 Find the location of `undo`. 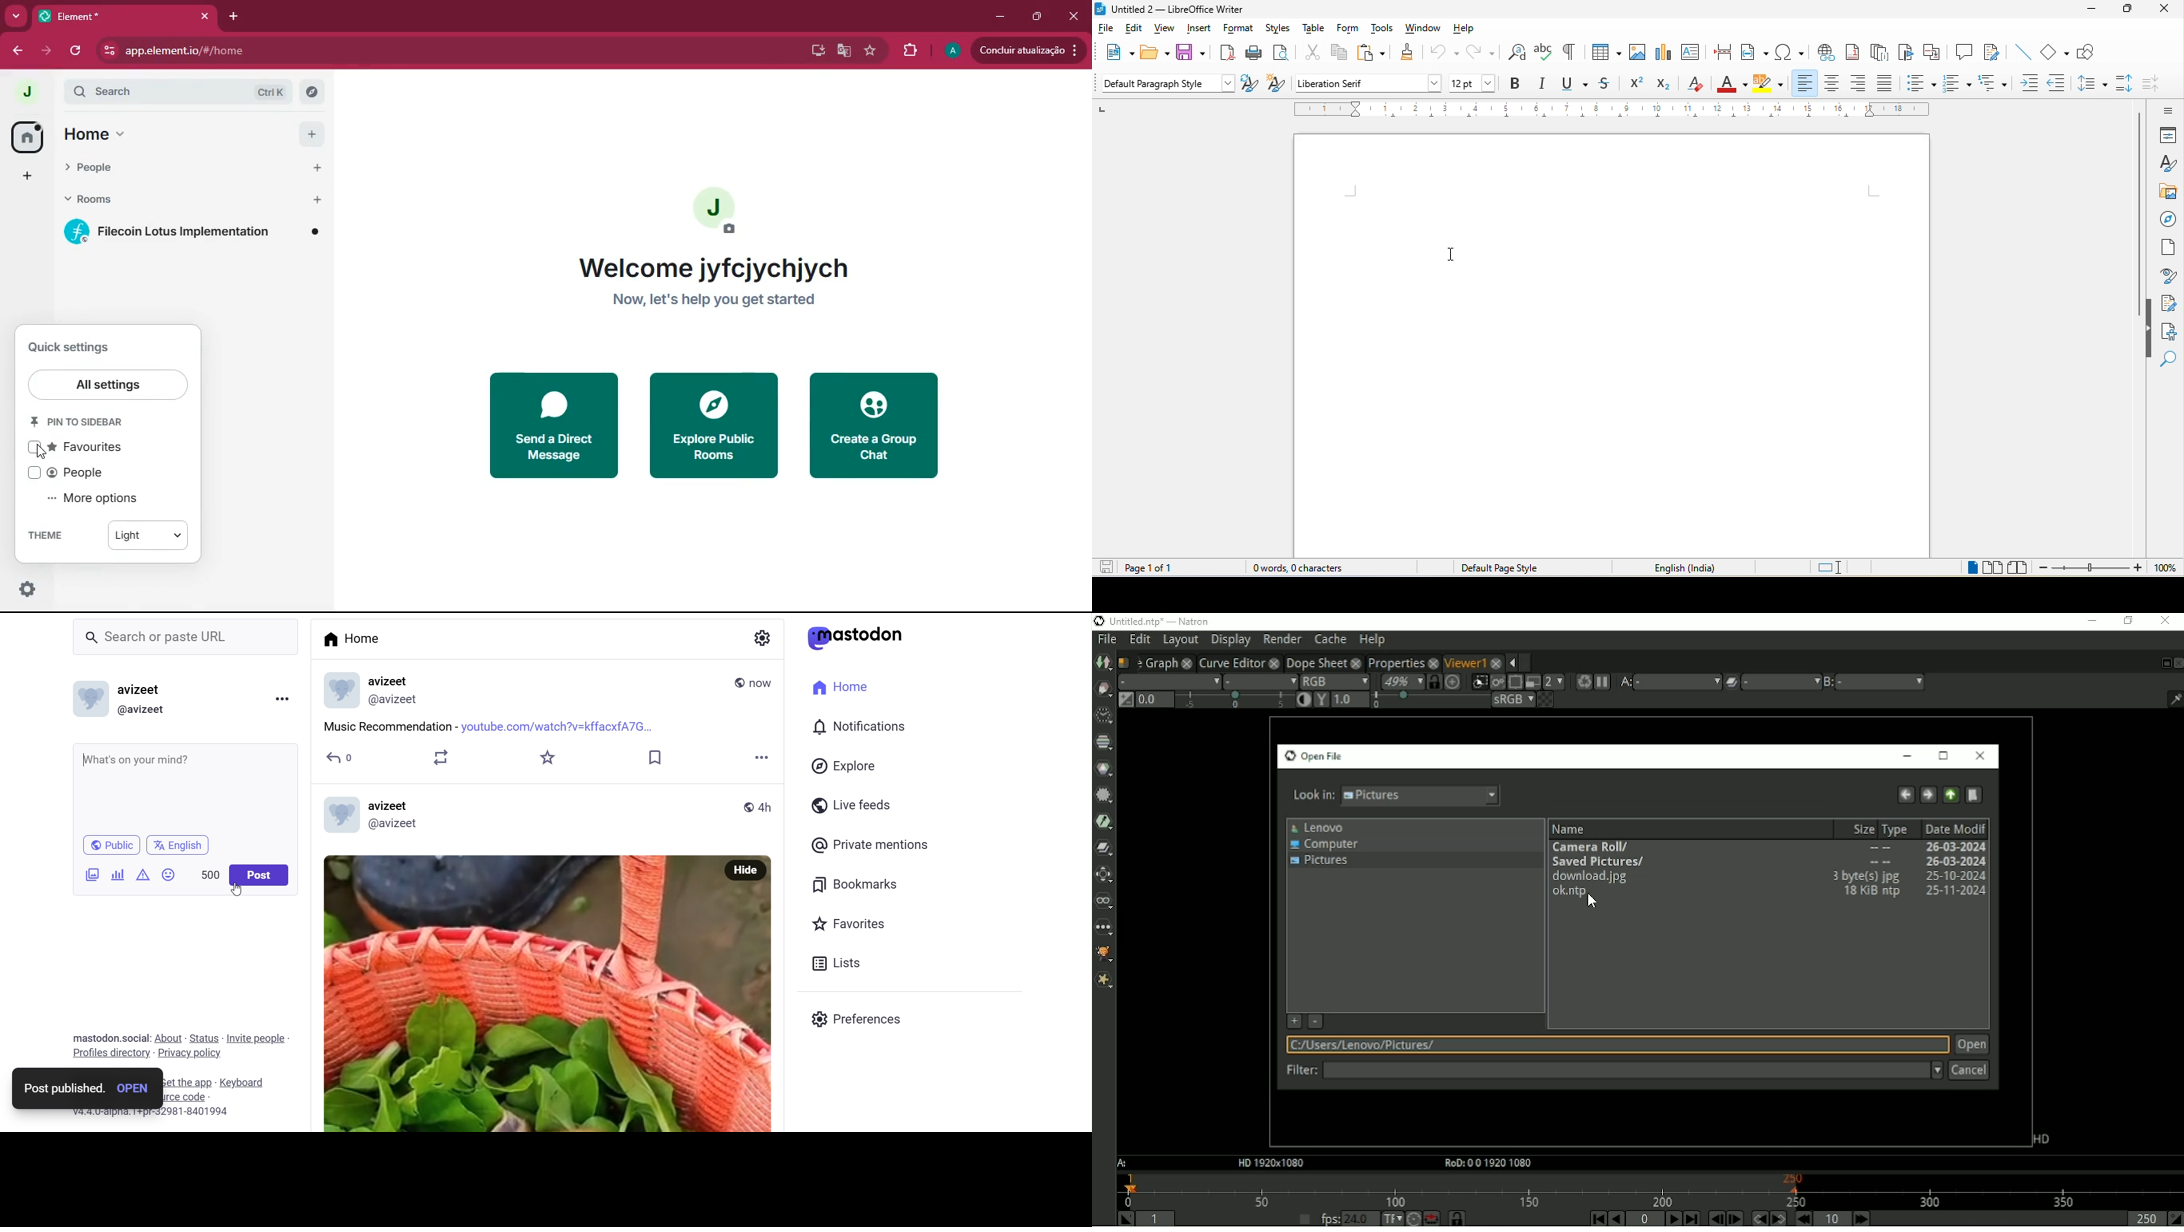

undo is located at coordinates (1445, 52).